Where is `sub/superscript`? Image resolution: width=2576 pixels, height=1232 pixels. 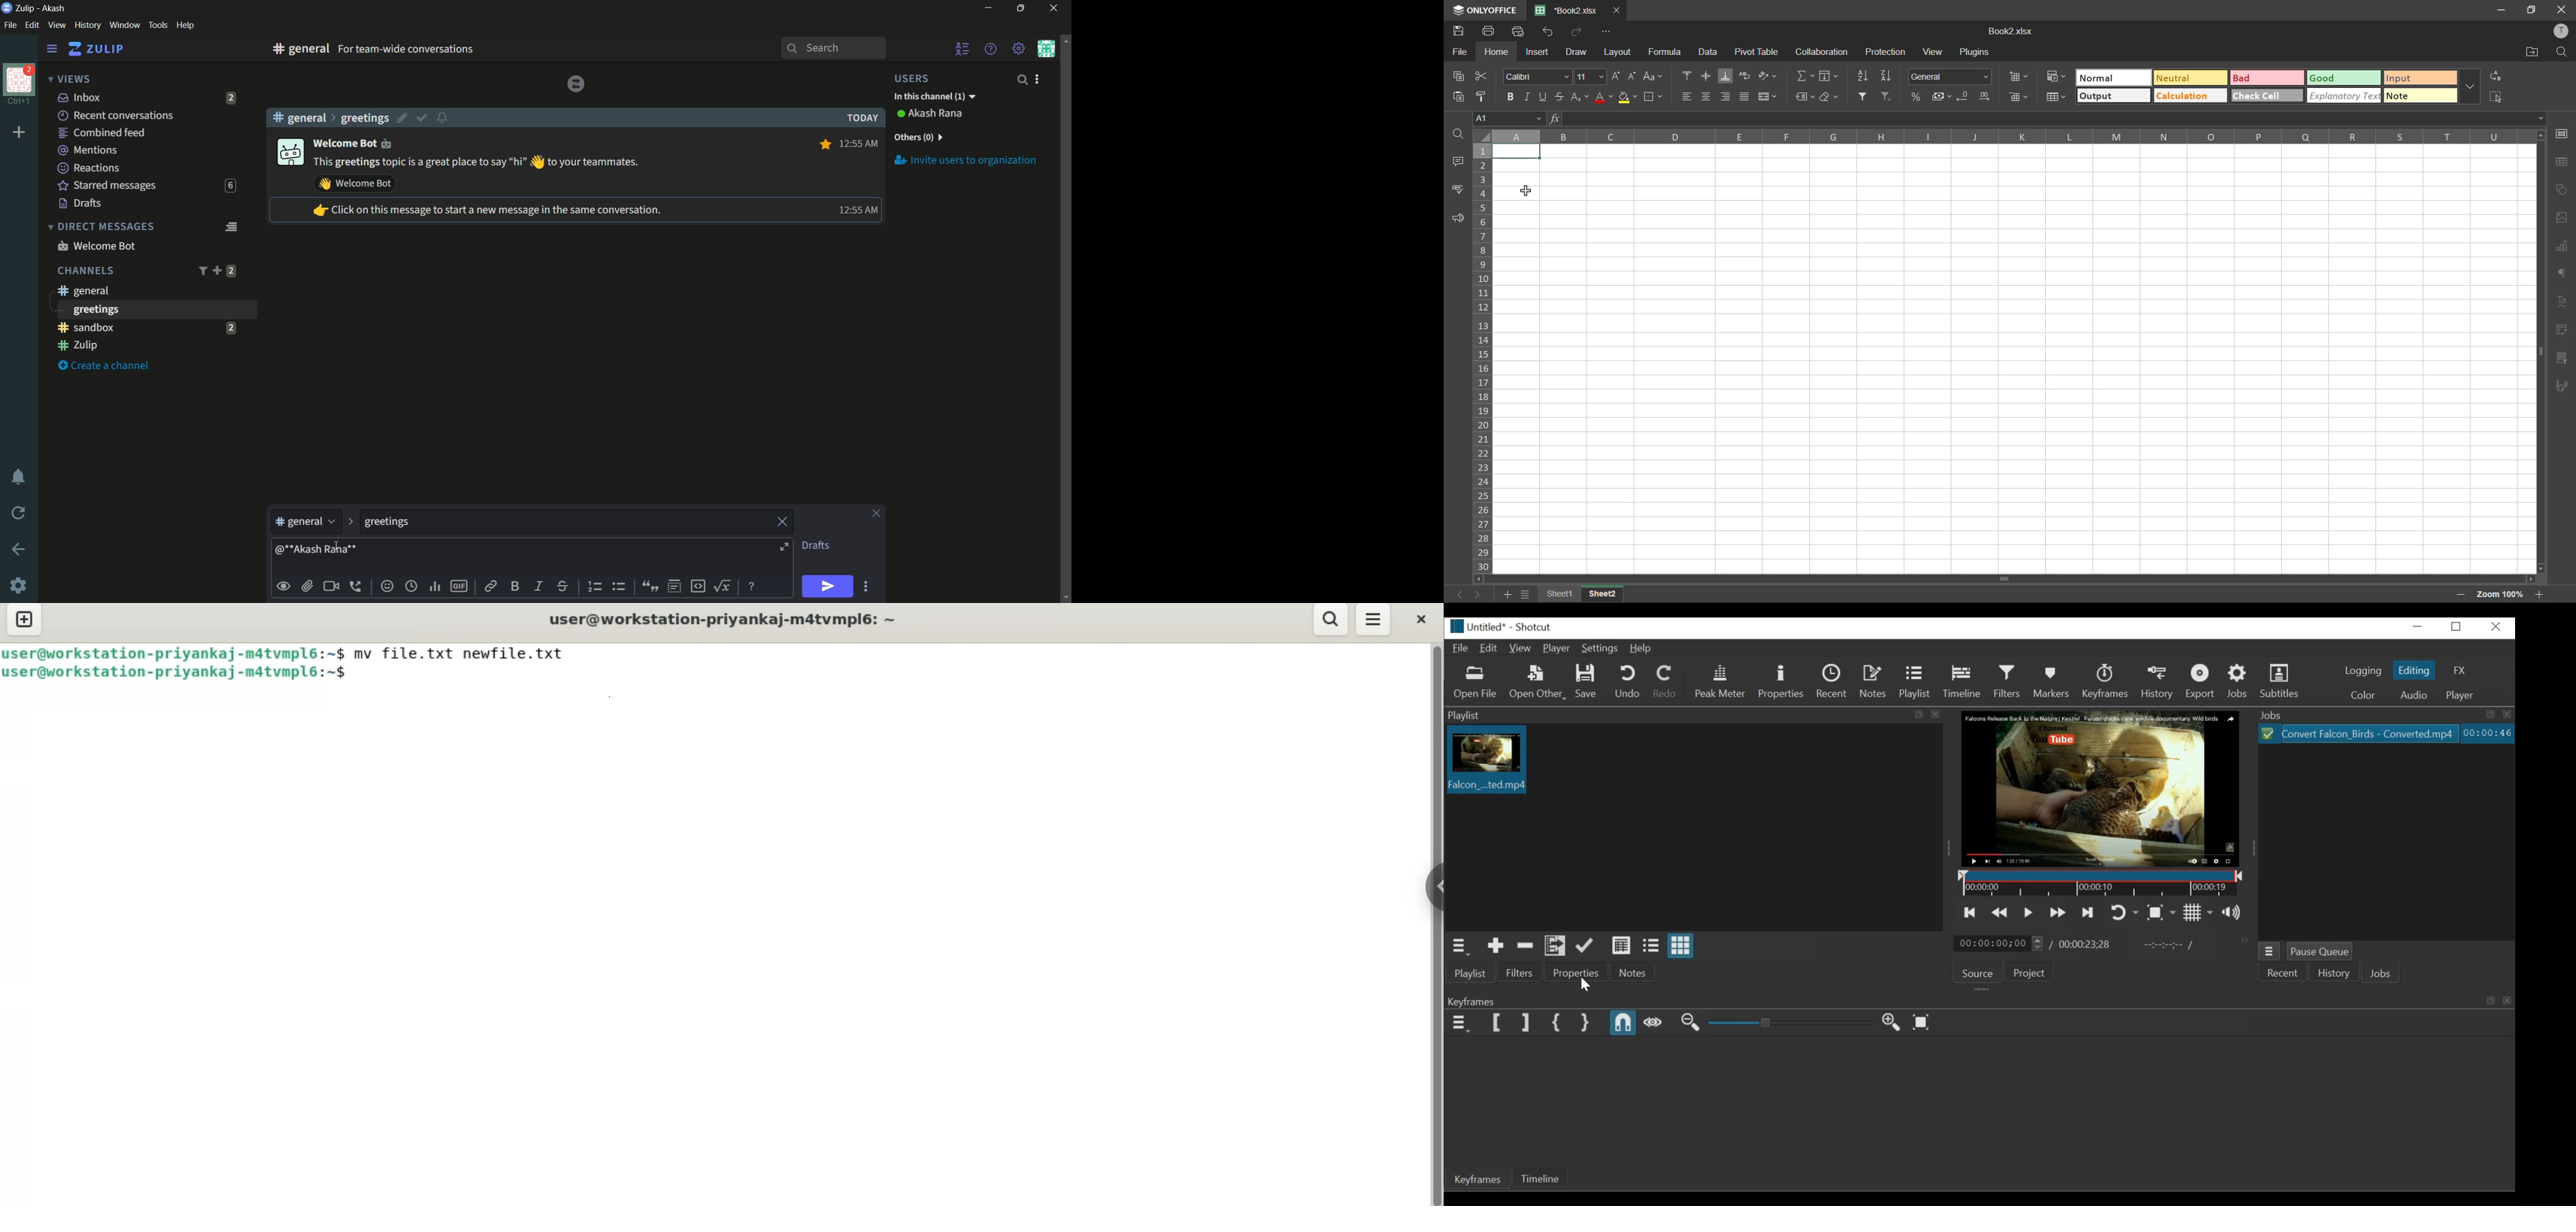
sub/superscript is located at coordinates (1578, 95).